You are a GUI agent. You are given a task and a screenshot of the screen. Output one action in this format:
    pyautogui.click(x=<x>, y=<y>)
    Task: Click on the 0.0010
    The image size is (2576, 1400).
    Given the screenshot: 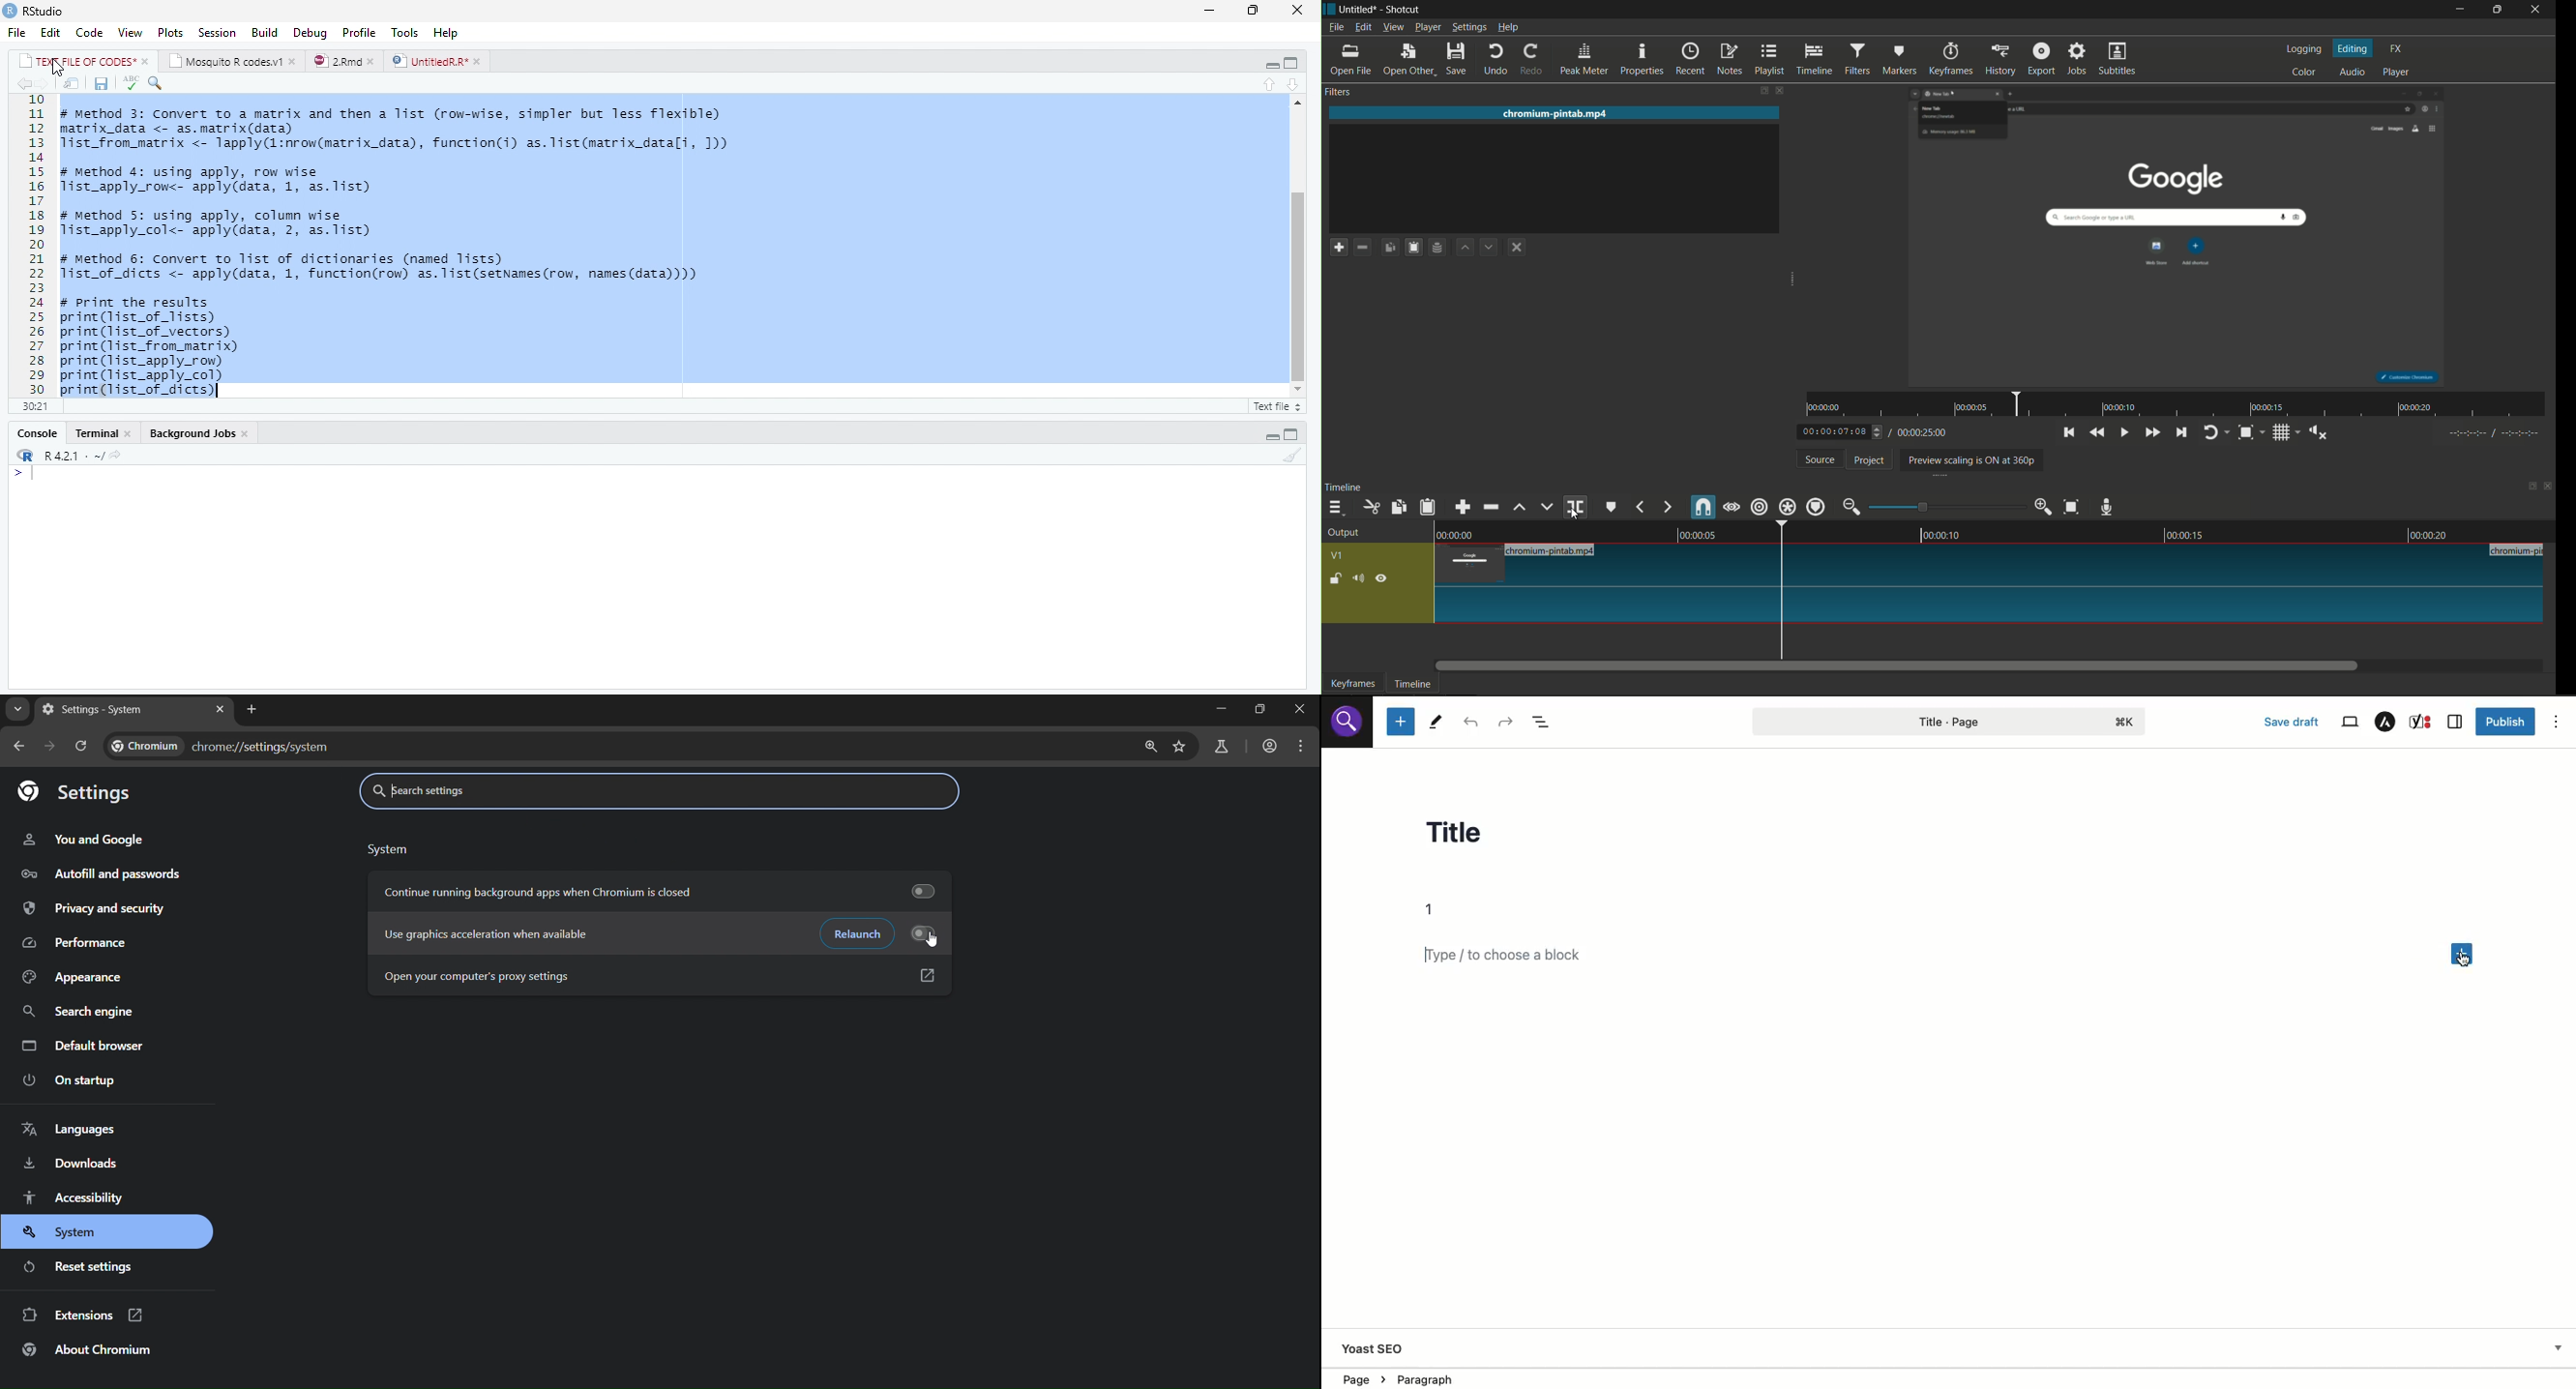 What is the action you would take?
    pyautogui.click(x=1943, y=532)
    